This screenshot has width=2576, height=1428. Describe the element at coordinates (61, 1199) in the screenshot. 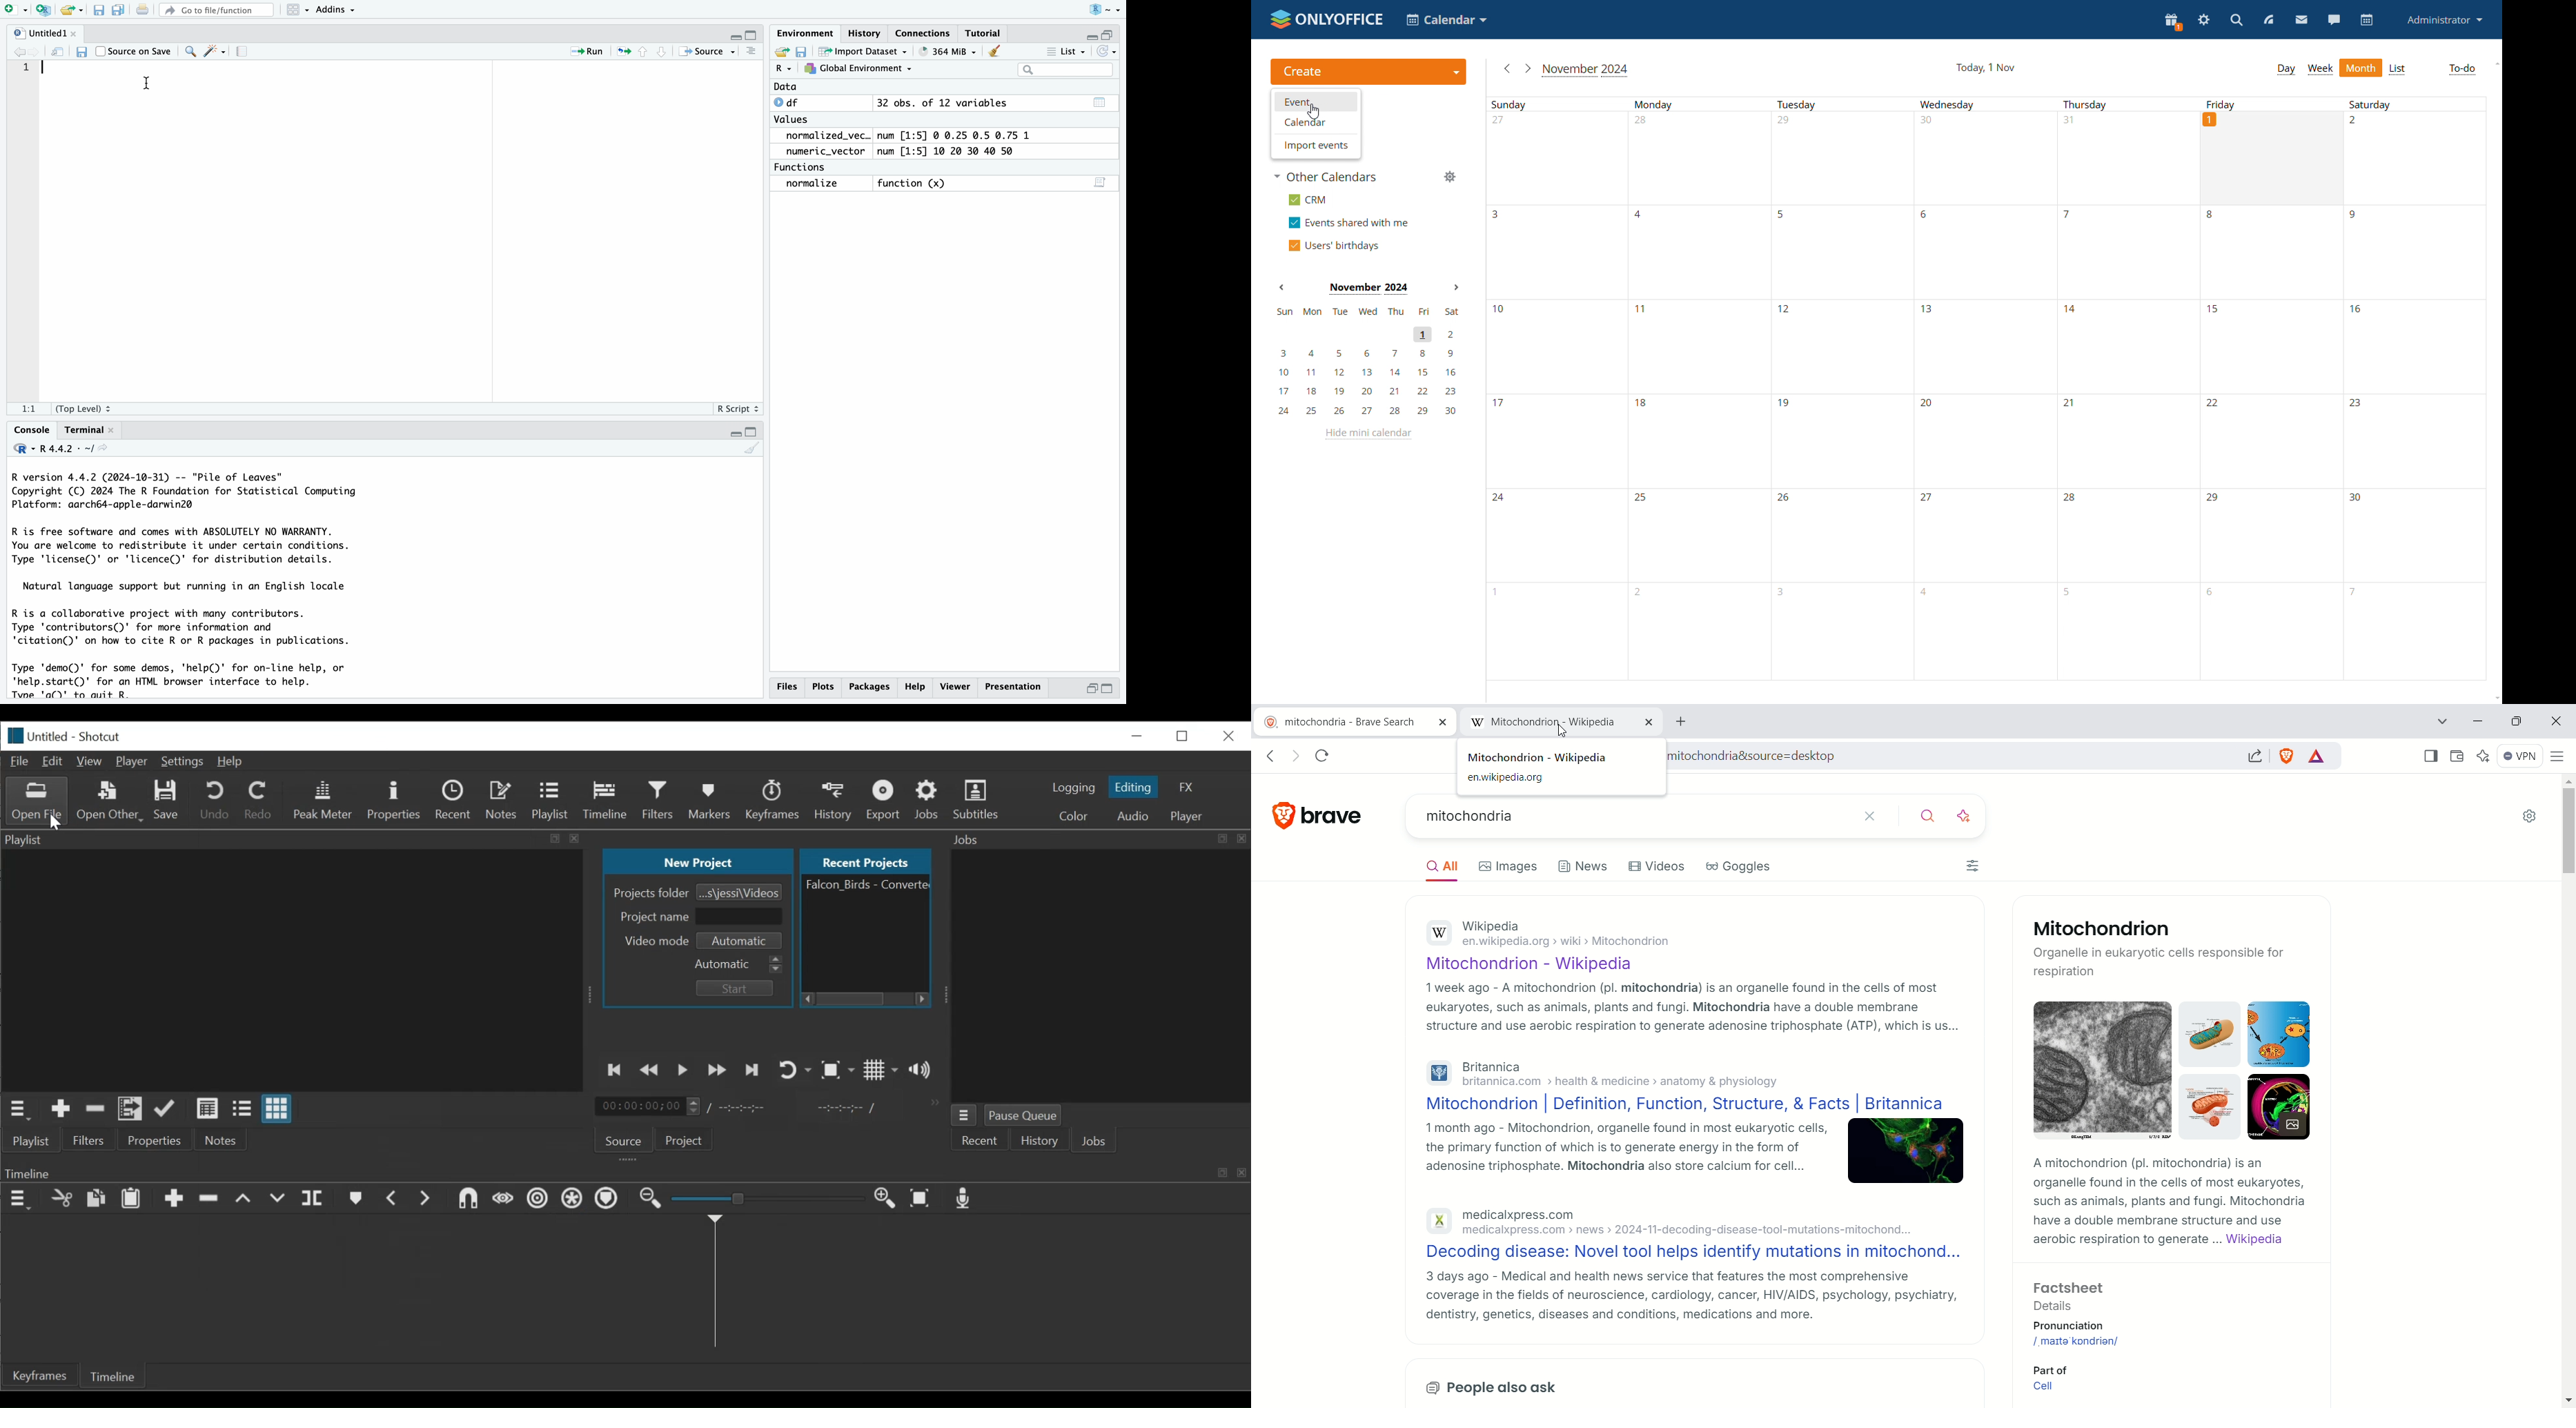

I see `Cut` at that location.